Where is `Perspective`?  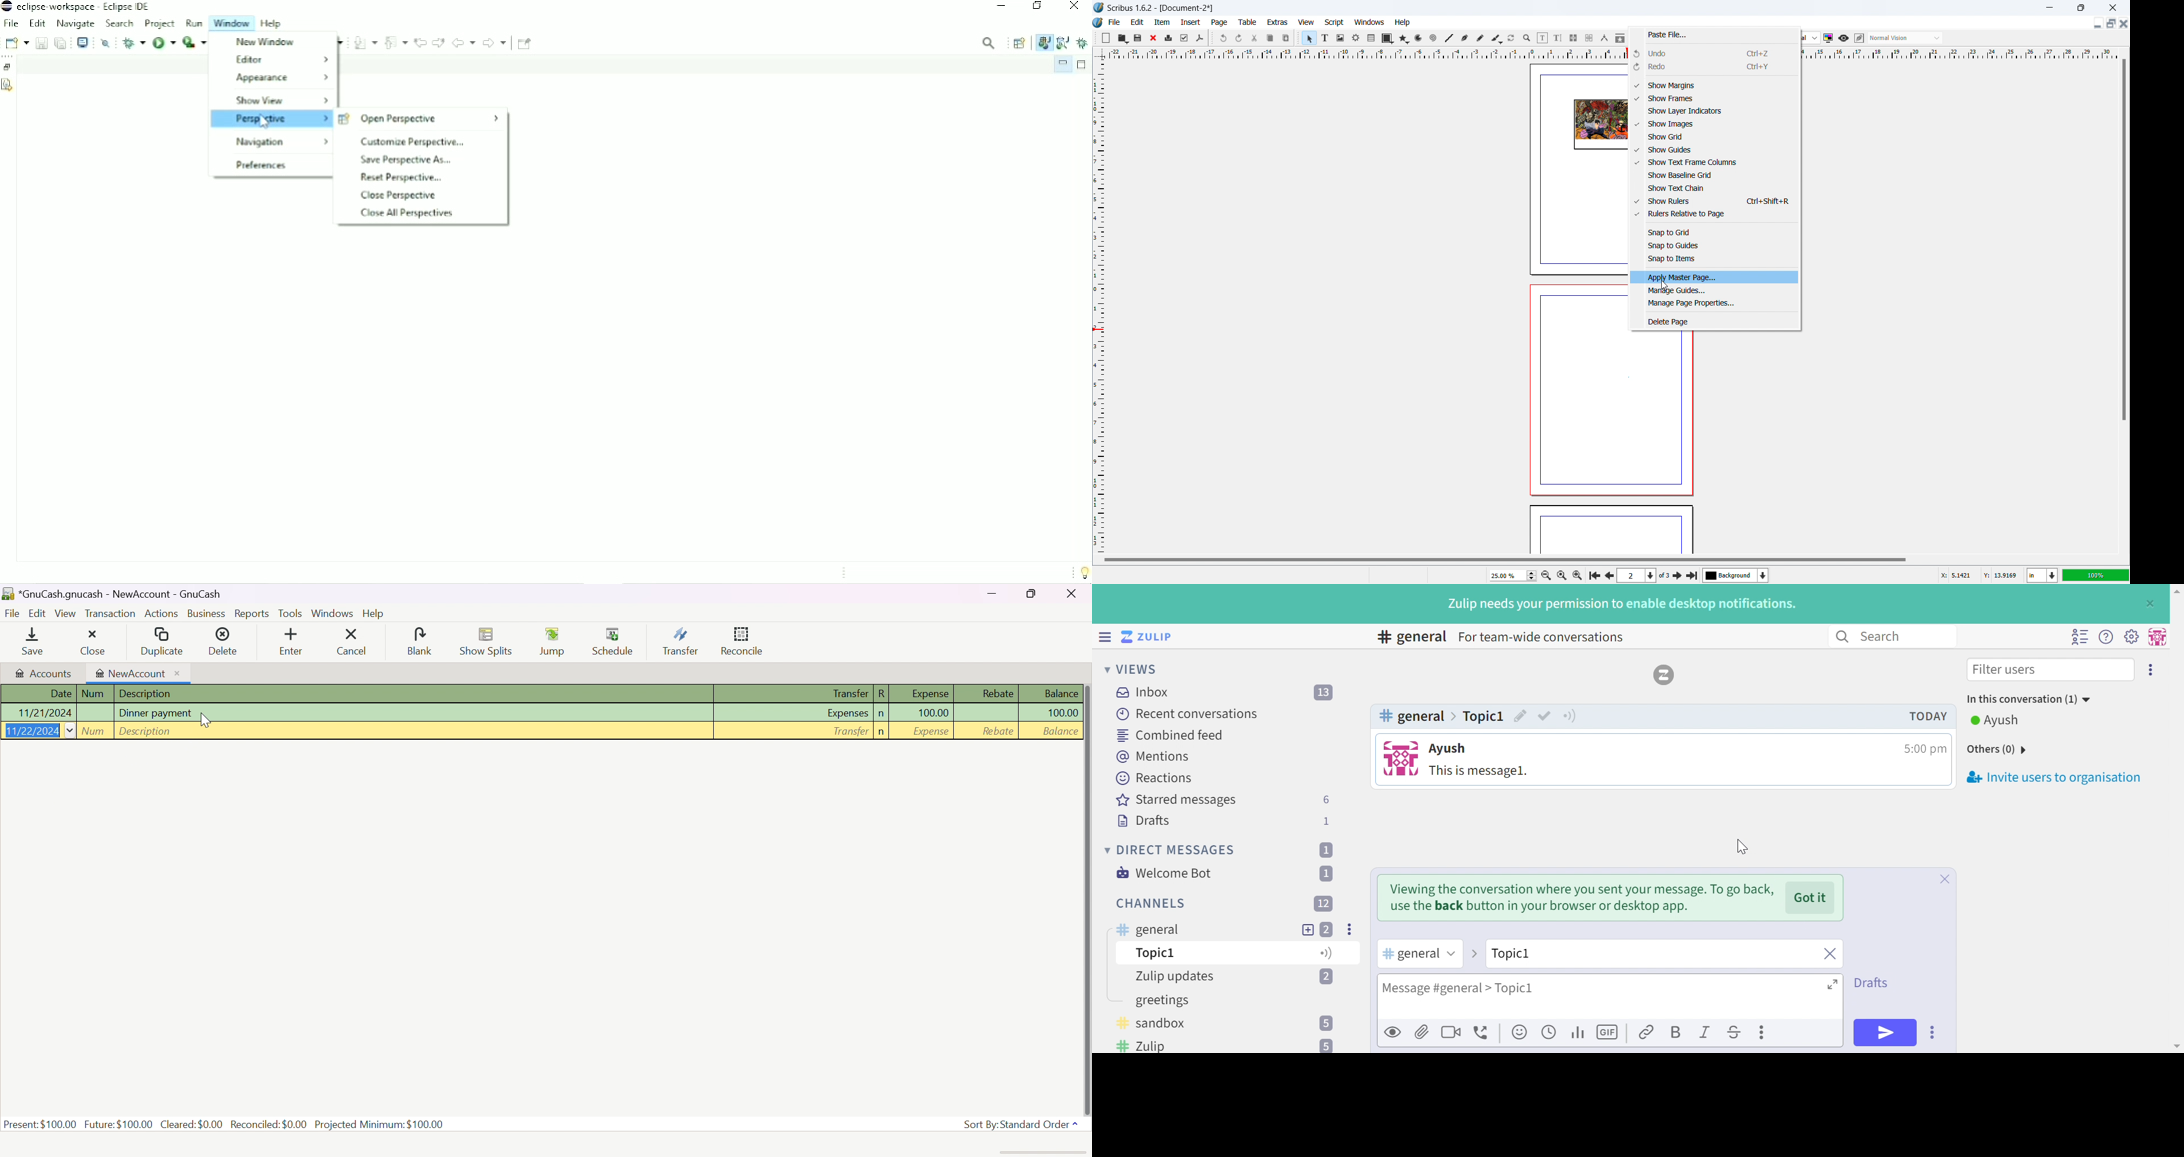 Perspective is located at coordinates (270, 119).